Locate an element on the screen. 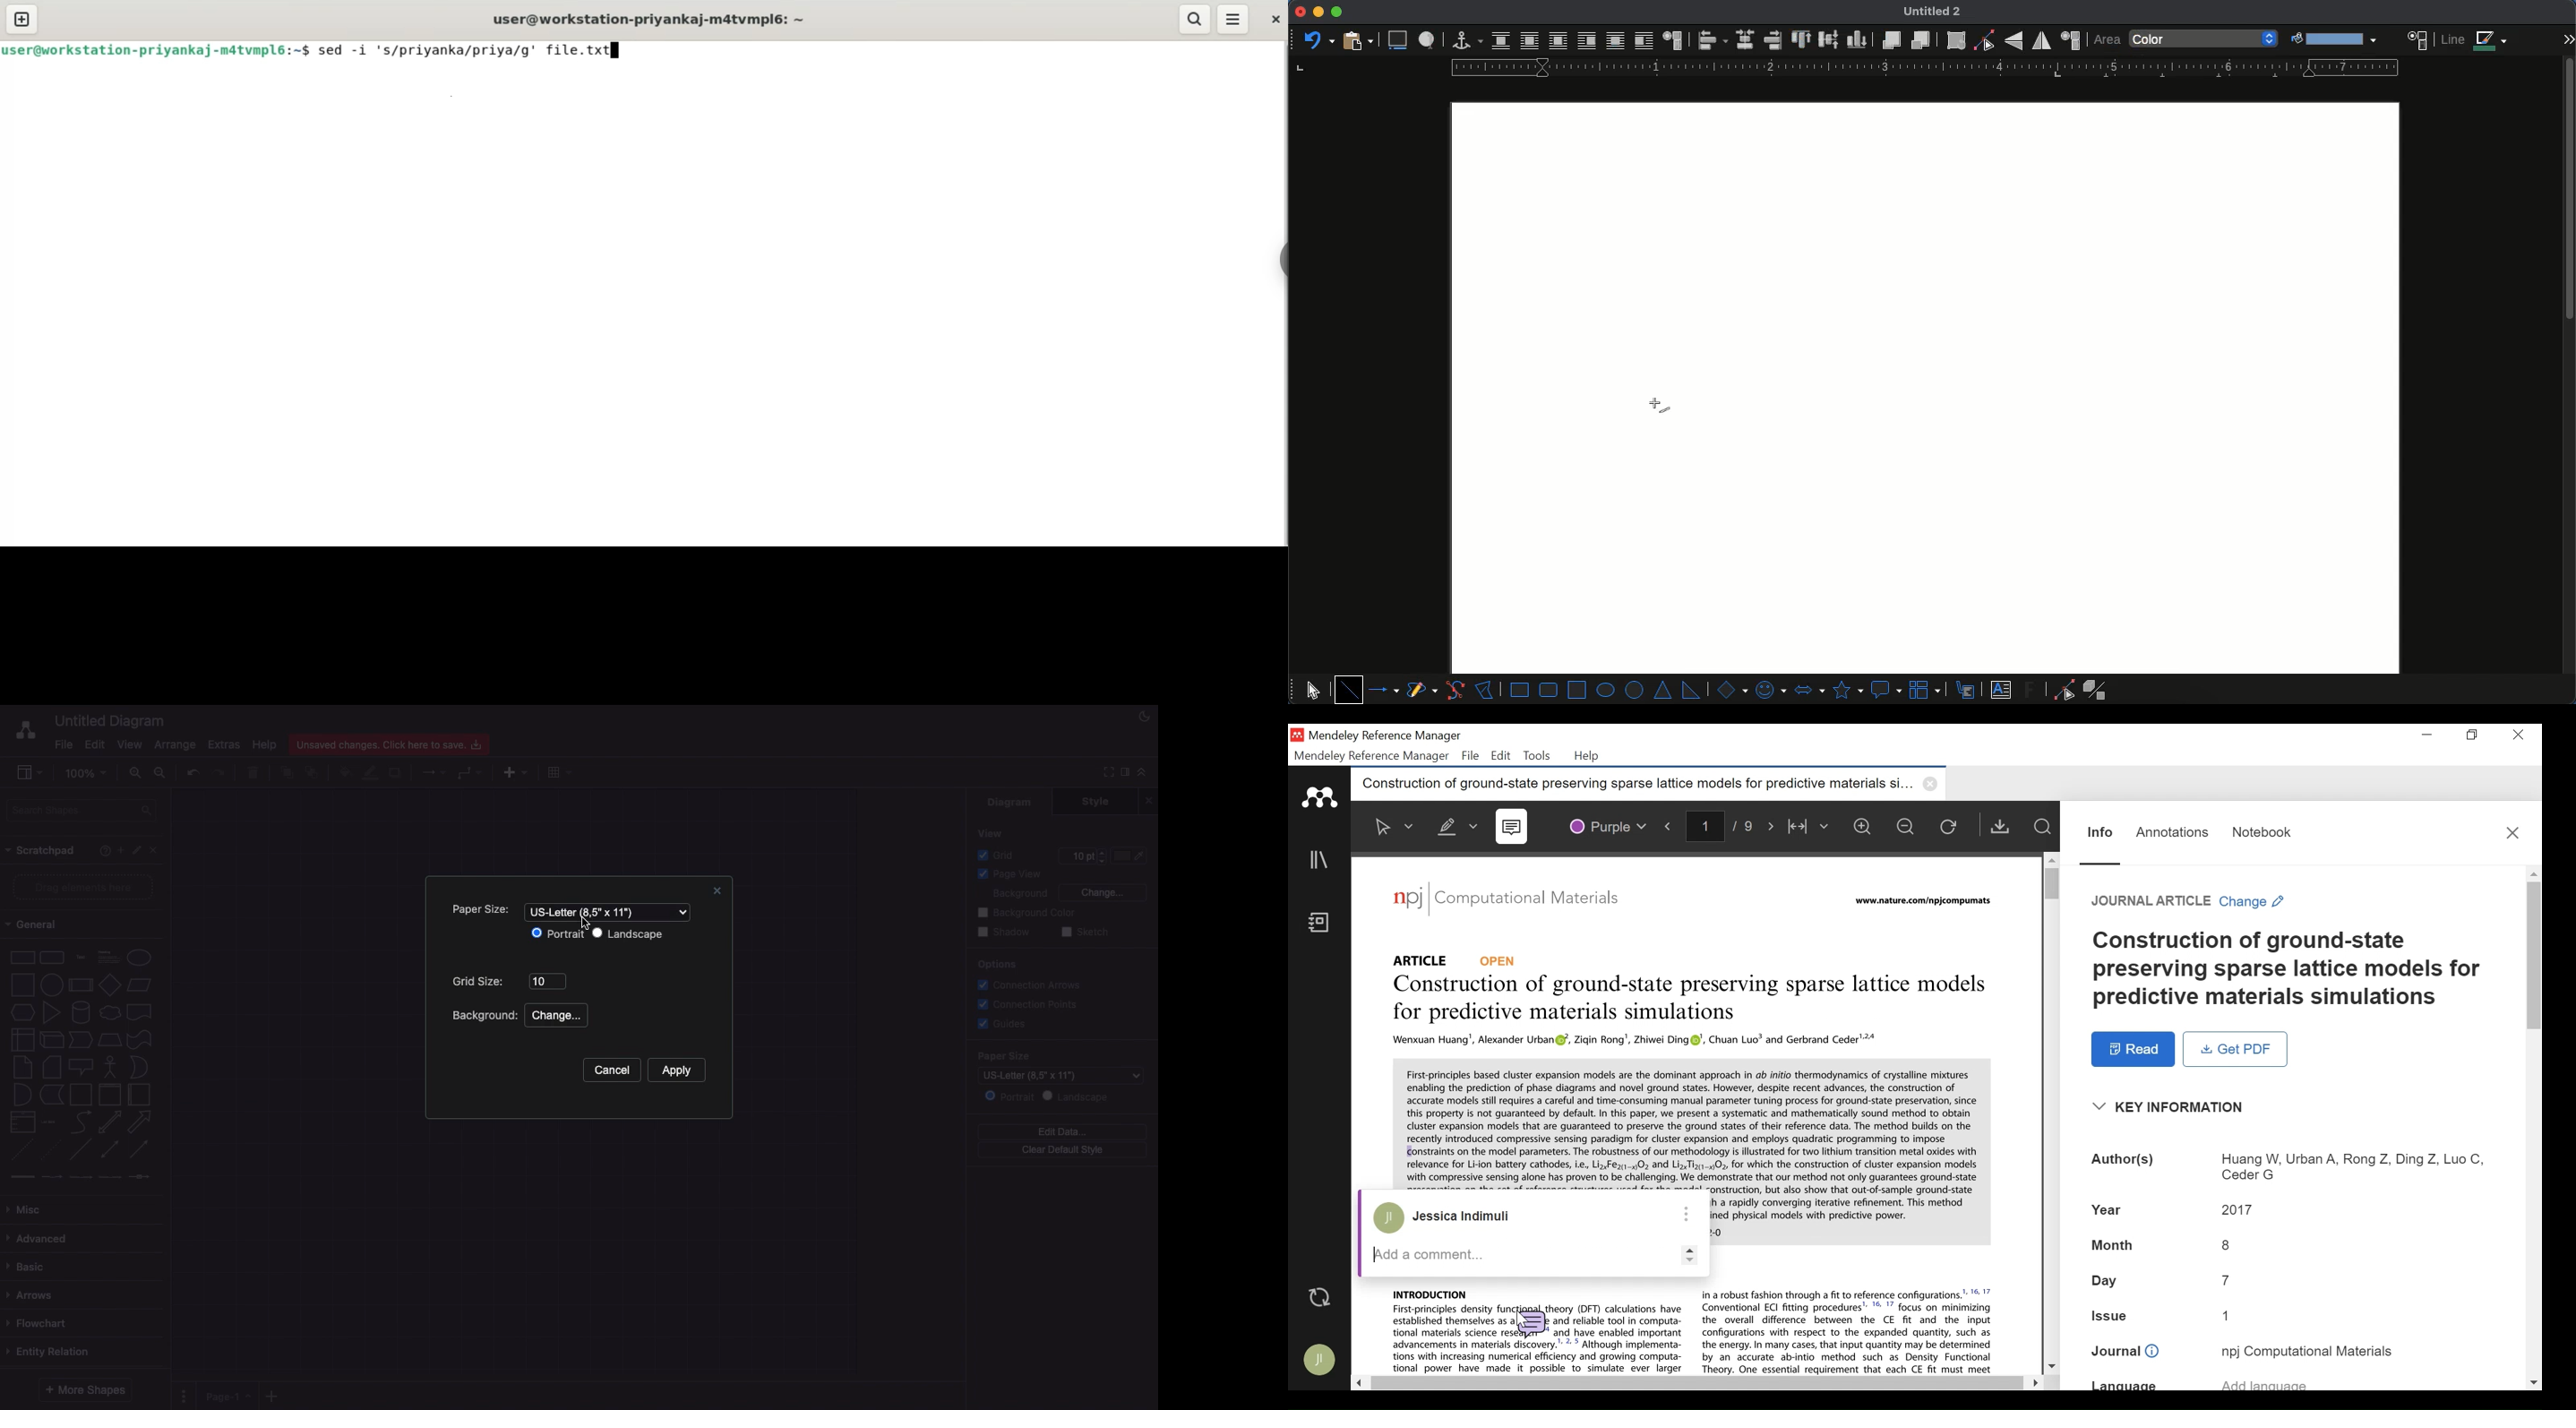 This screenshot has width=2576, height=1428. Width to fit is located at coordinates (1810, 828).